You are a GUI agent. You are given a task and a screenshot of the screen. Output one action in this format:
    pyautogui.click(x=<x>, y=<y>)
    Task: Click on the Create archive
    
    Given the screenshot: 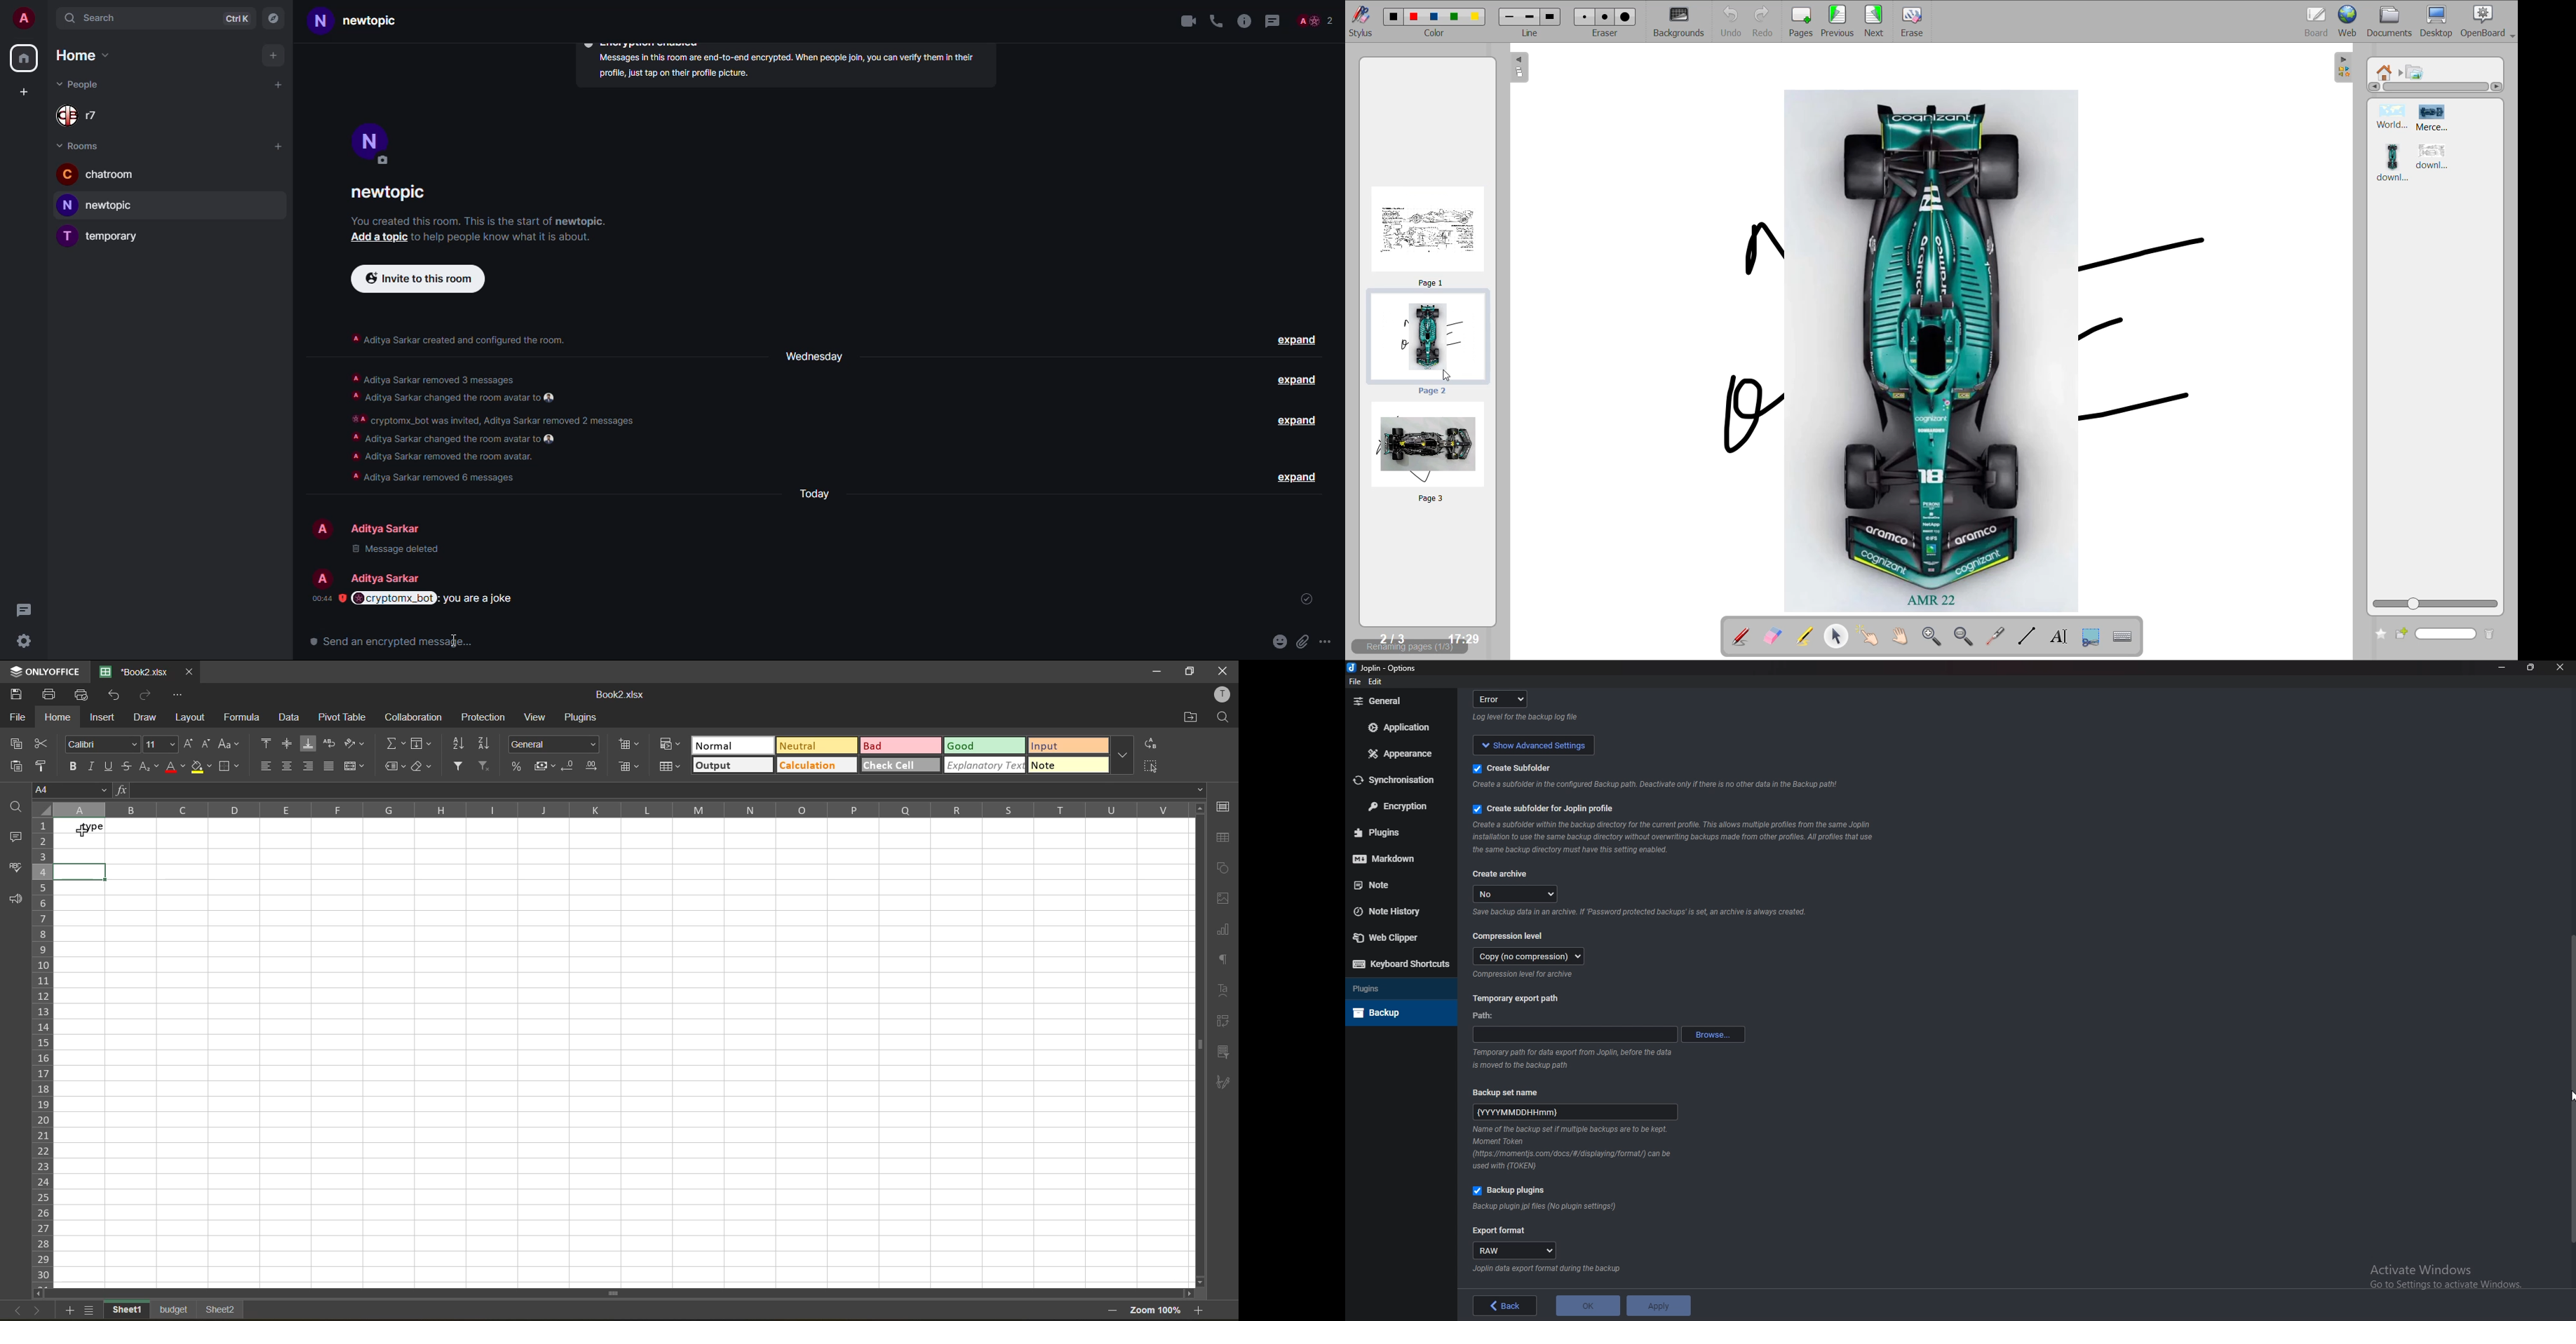 What is the action you would take?
    pyautogui.click(x=1501, y=875)
    